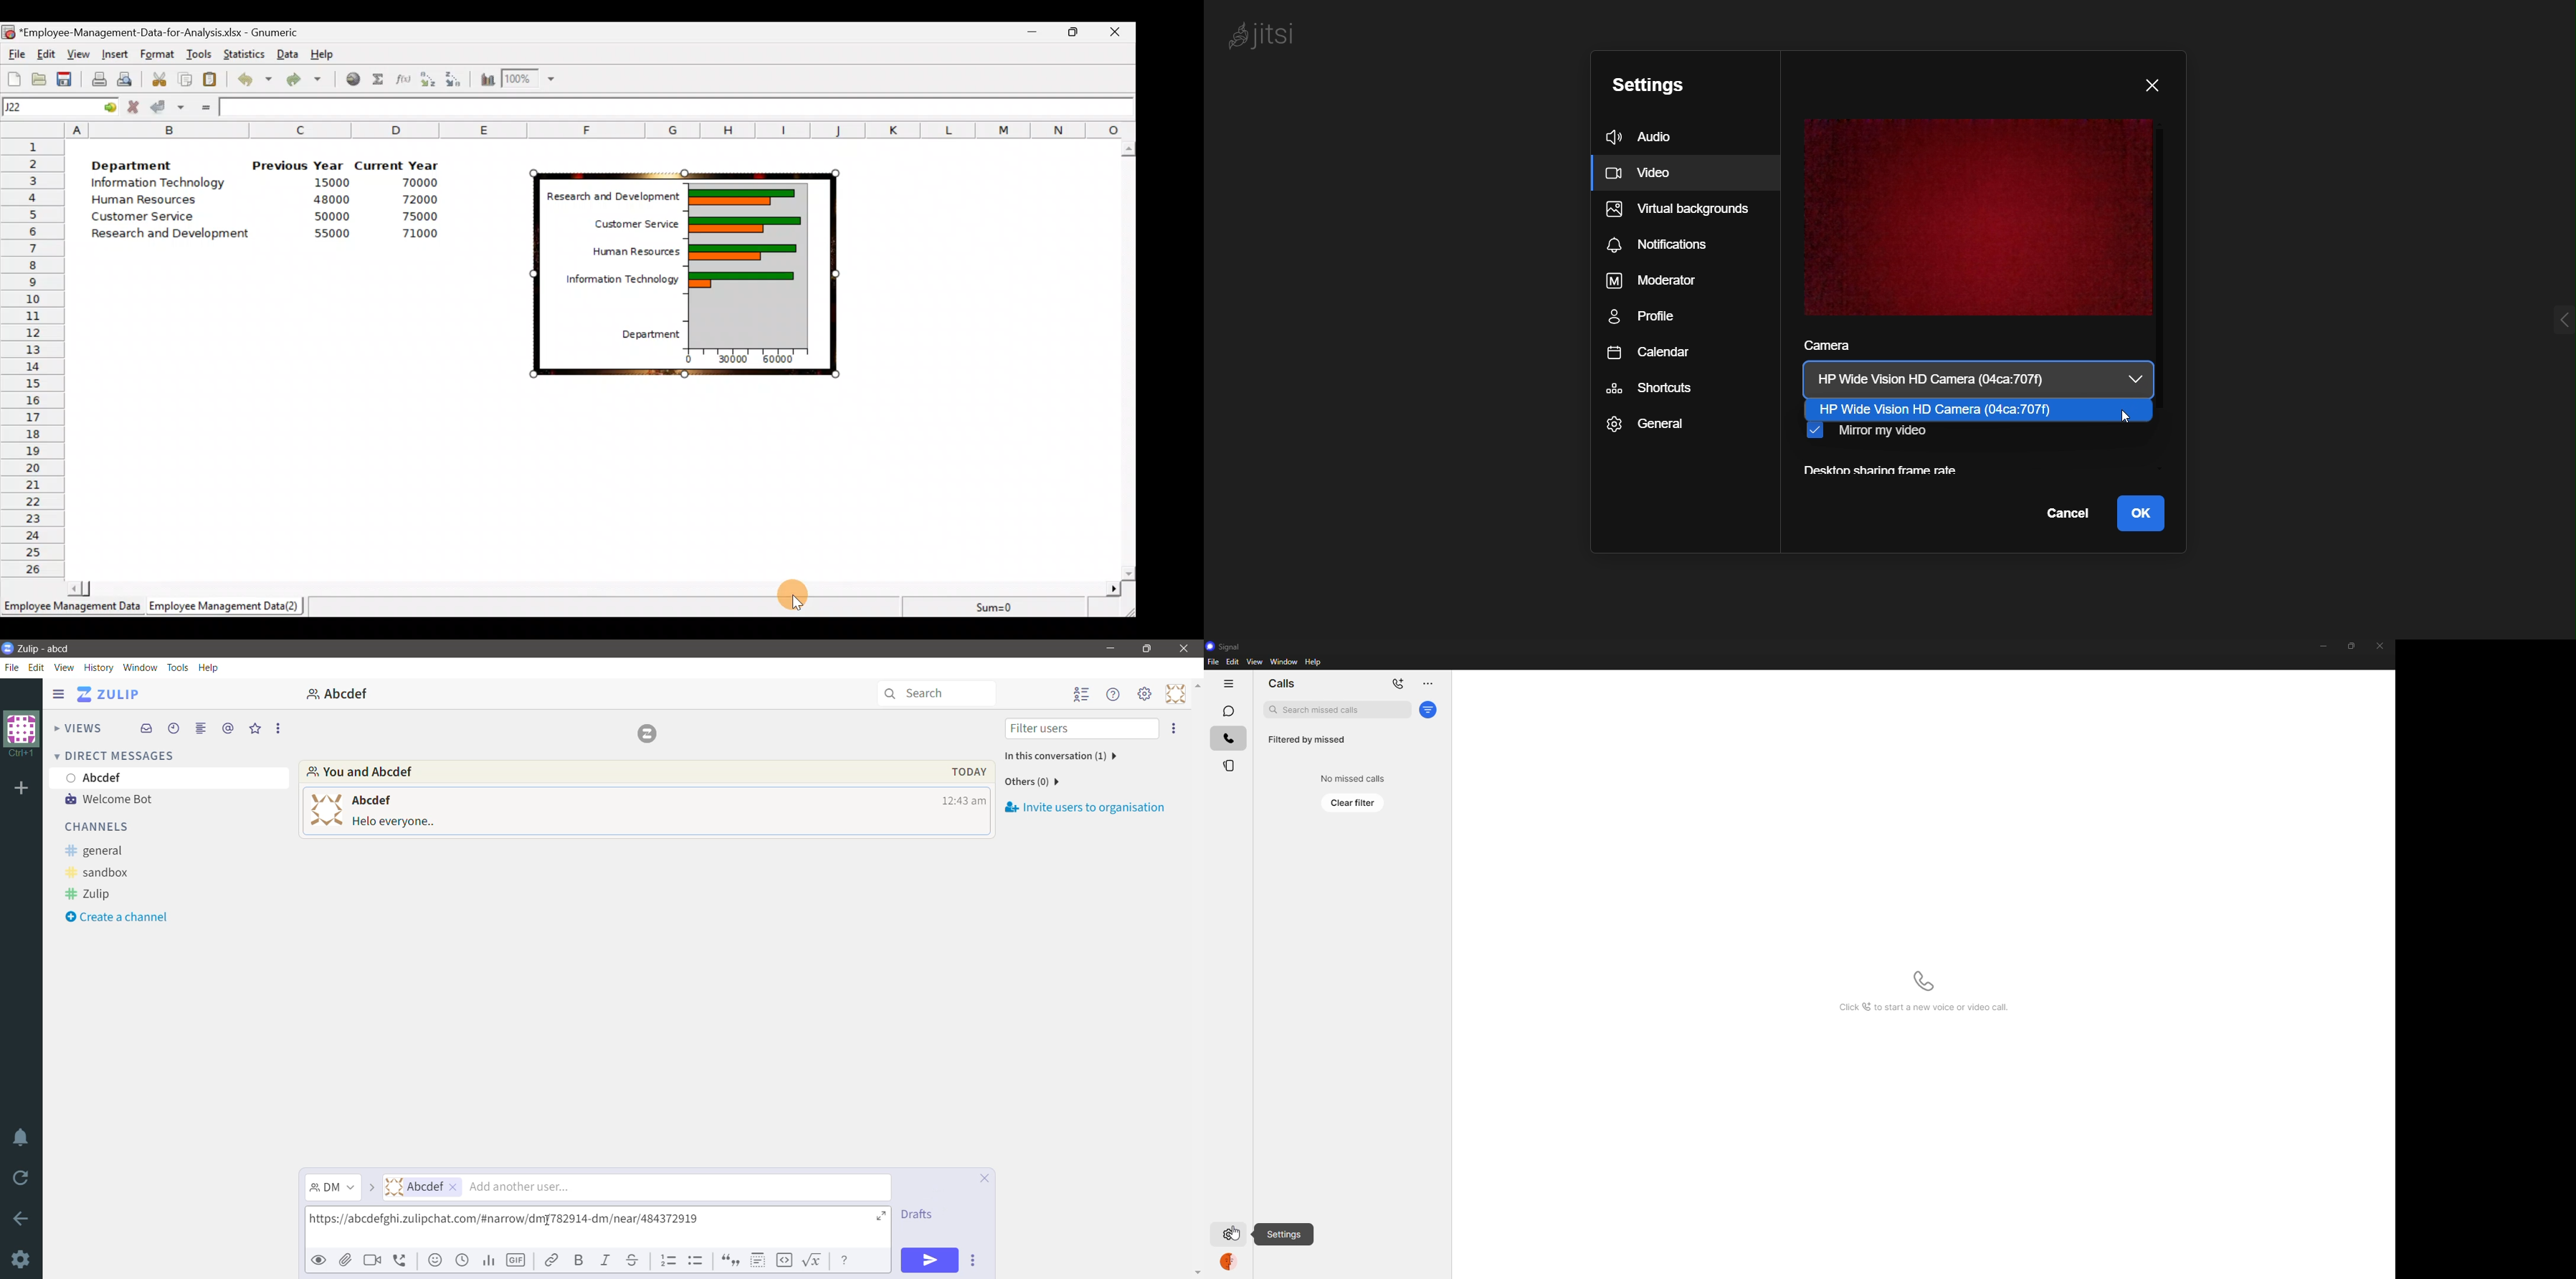 This screenshot has width=2576, height=1288. I want to click on cursor, so click(1235, 1233).